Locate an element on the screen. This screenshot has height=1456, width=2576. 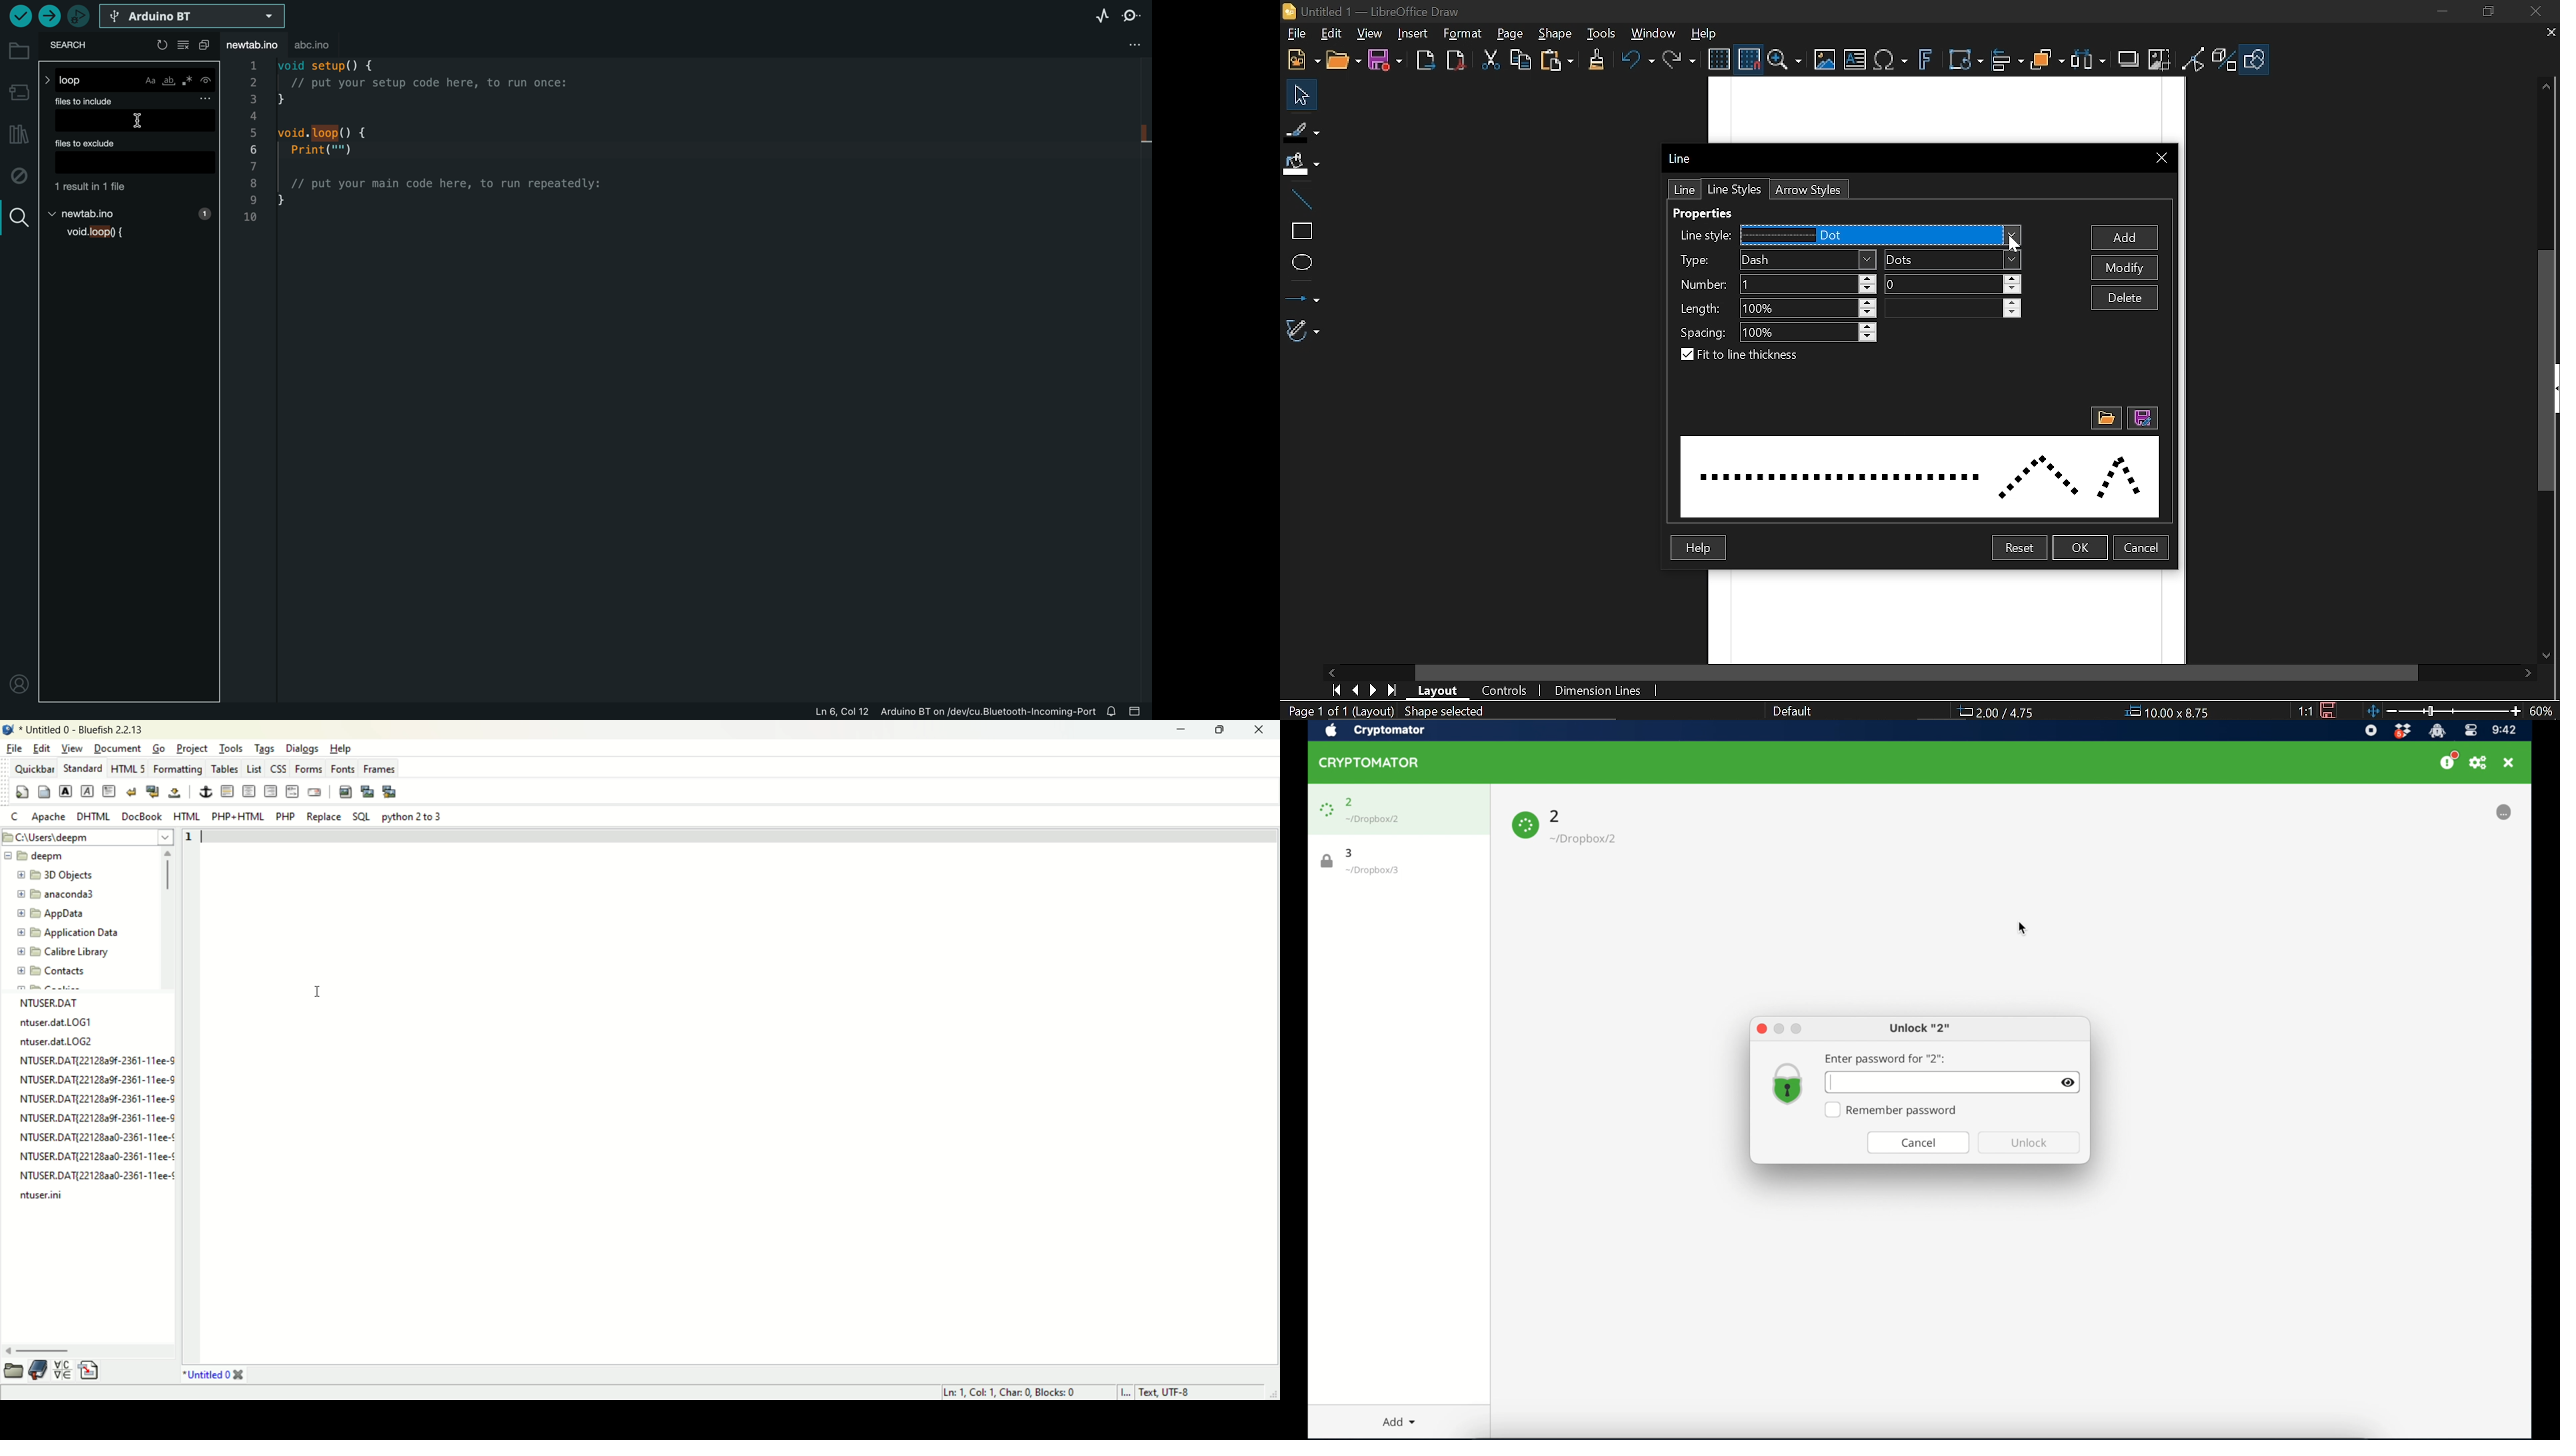
Next page is located at coordinates (1377, 689).